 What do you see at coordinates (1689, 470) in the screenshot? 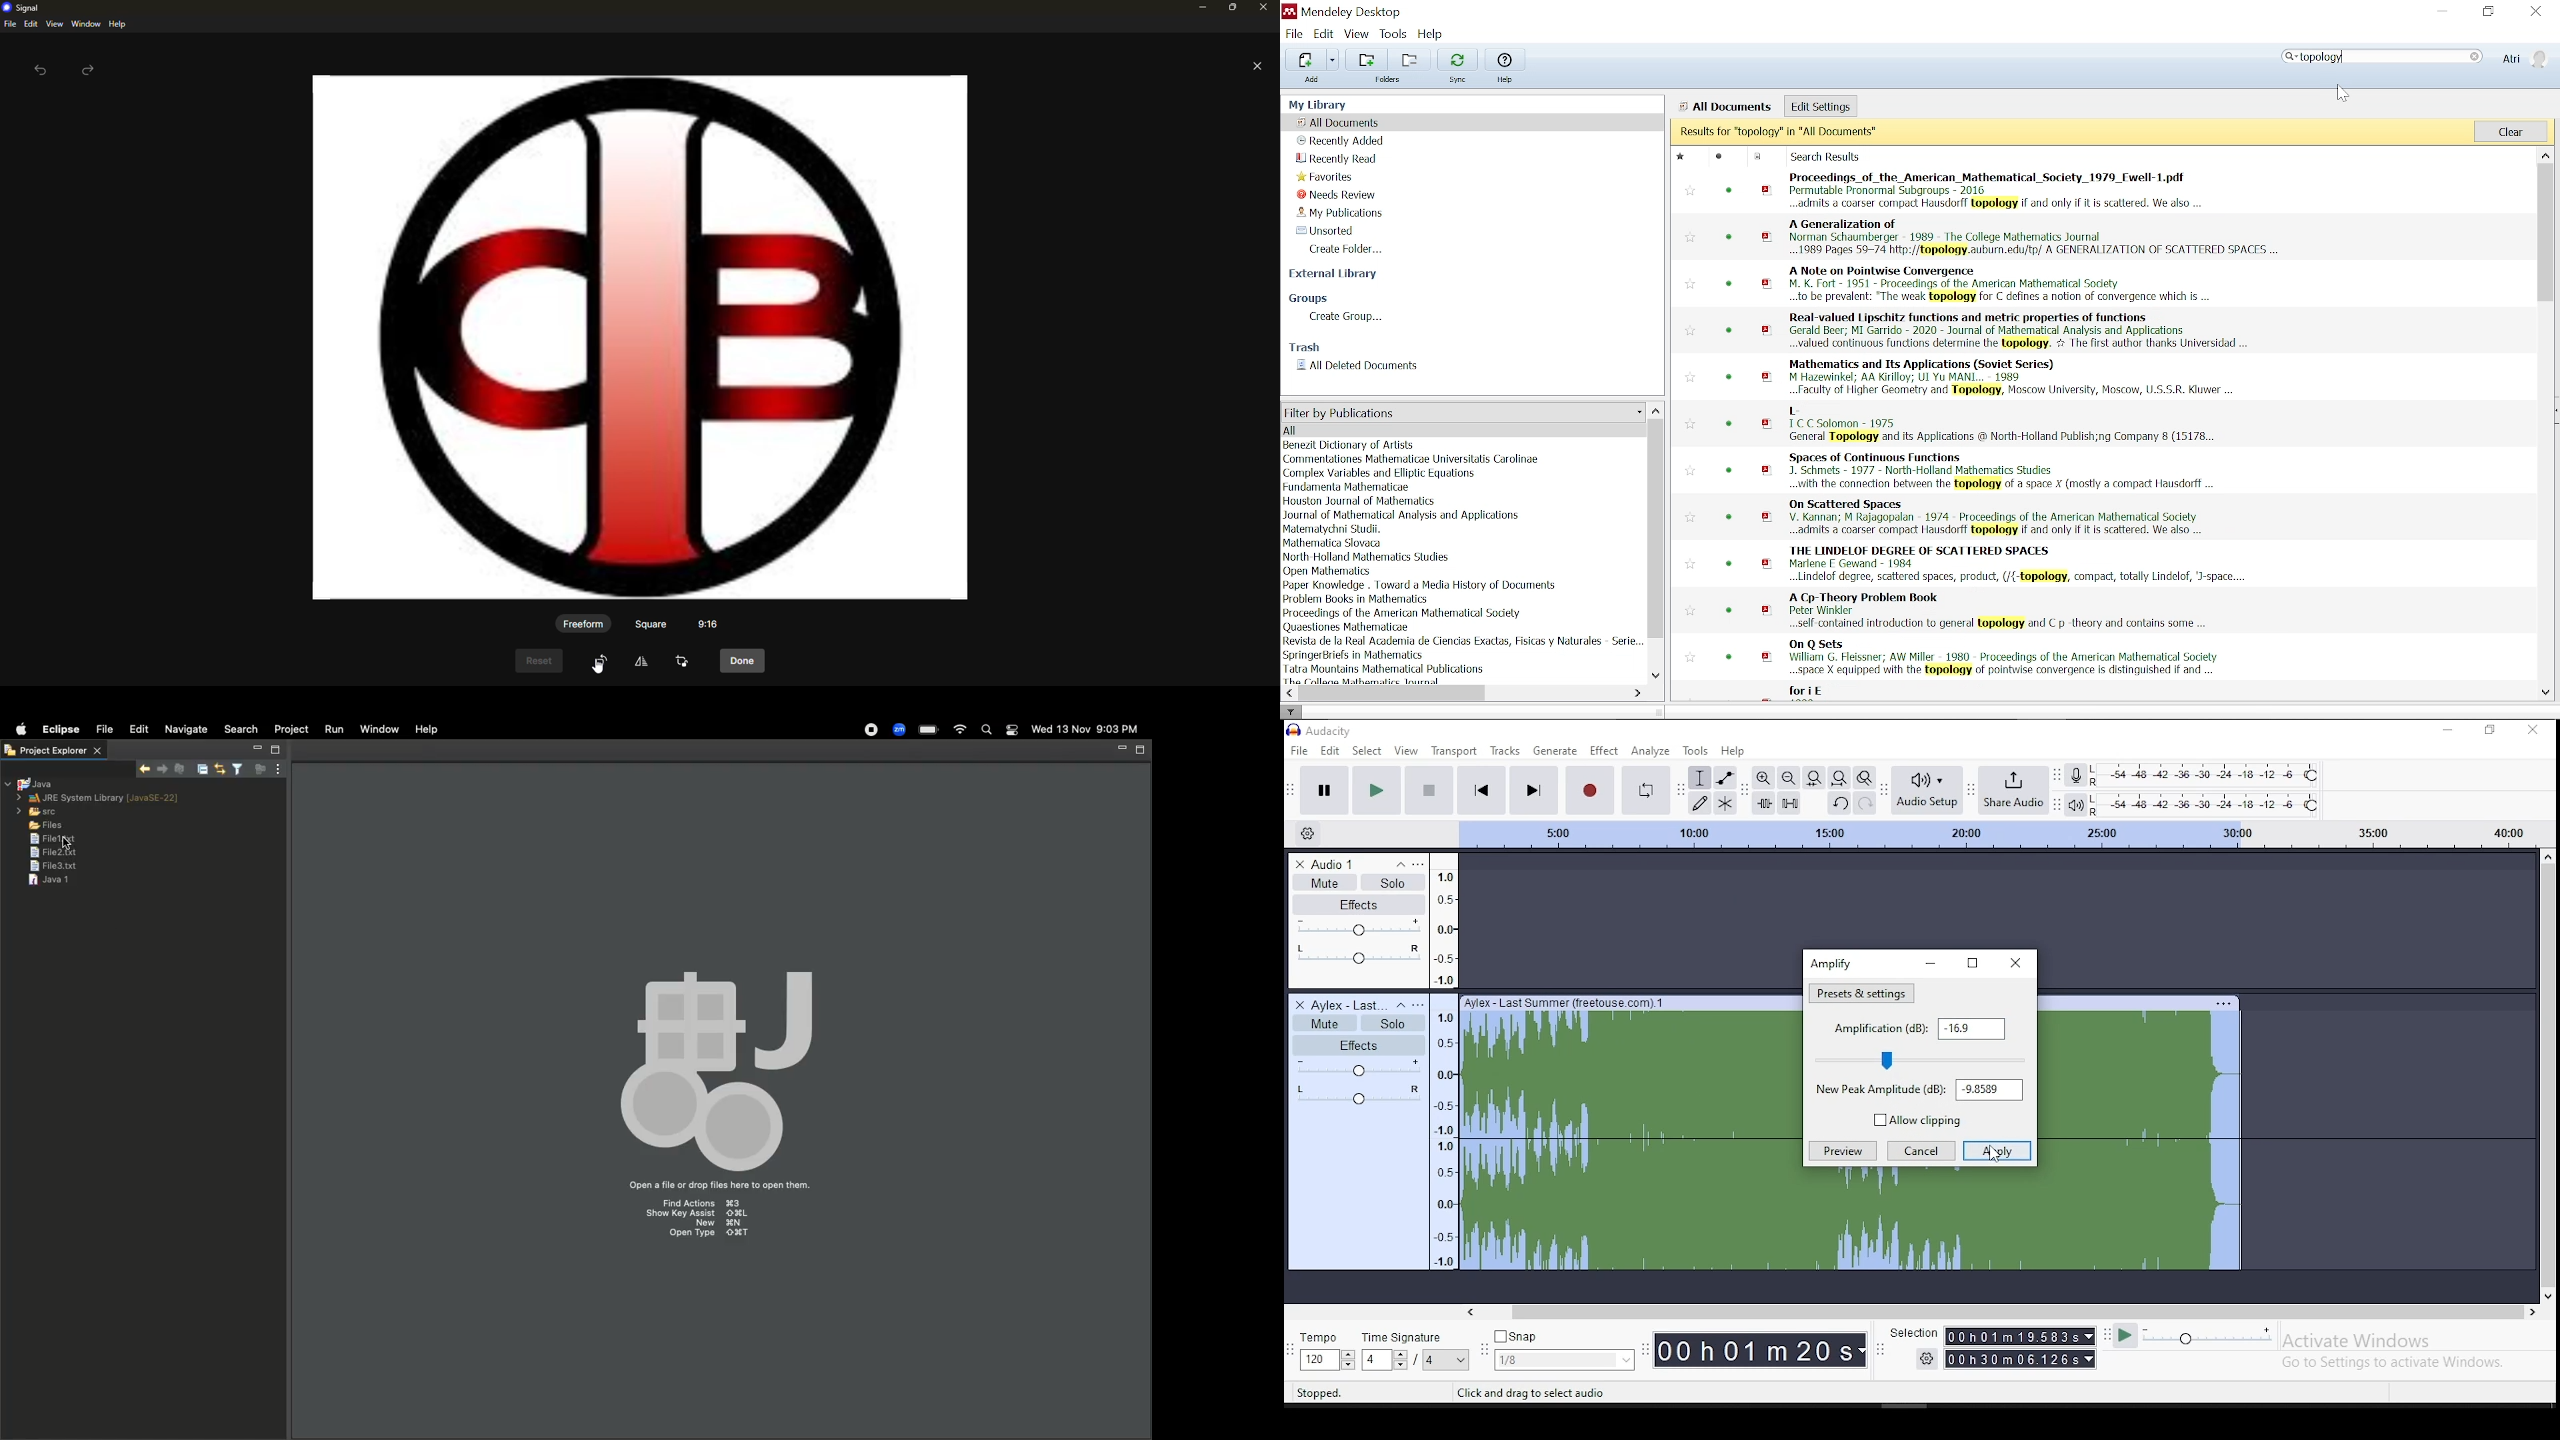
I see `favourite` at bounding box center [1689, 470].